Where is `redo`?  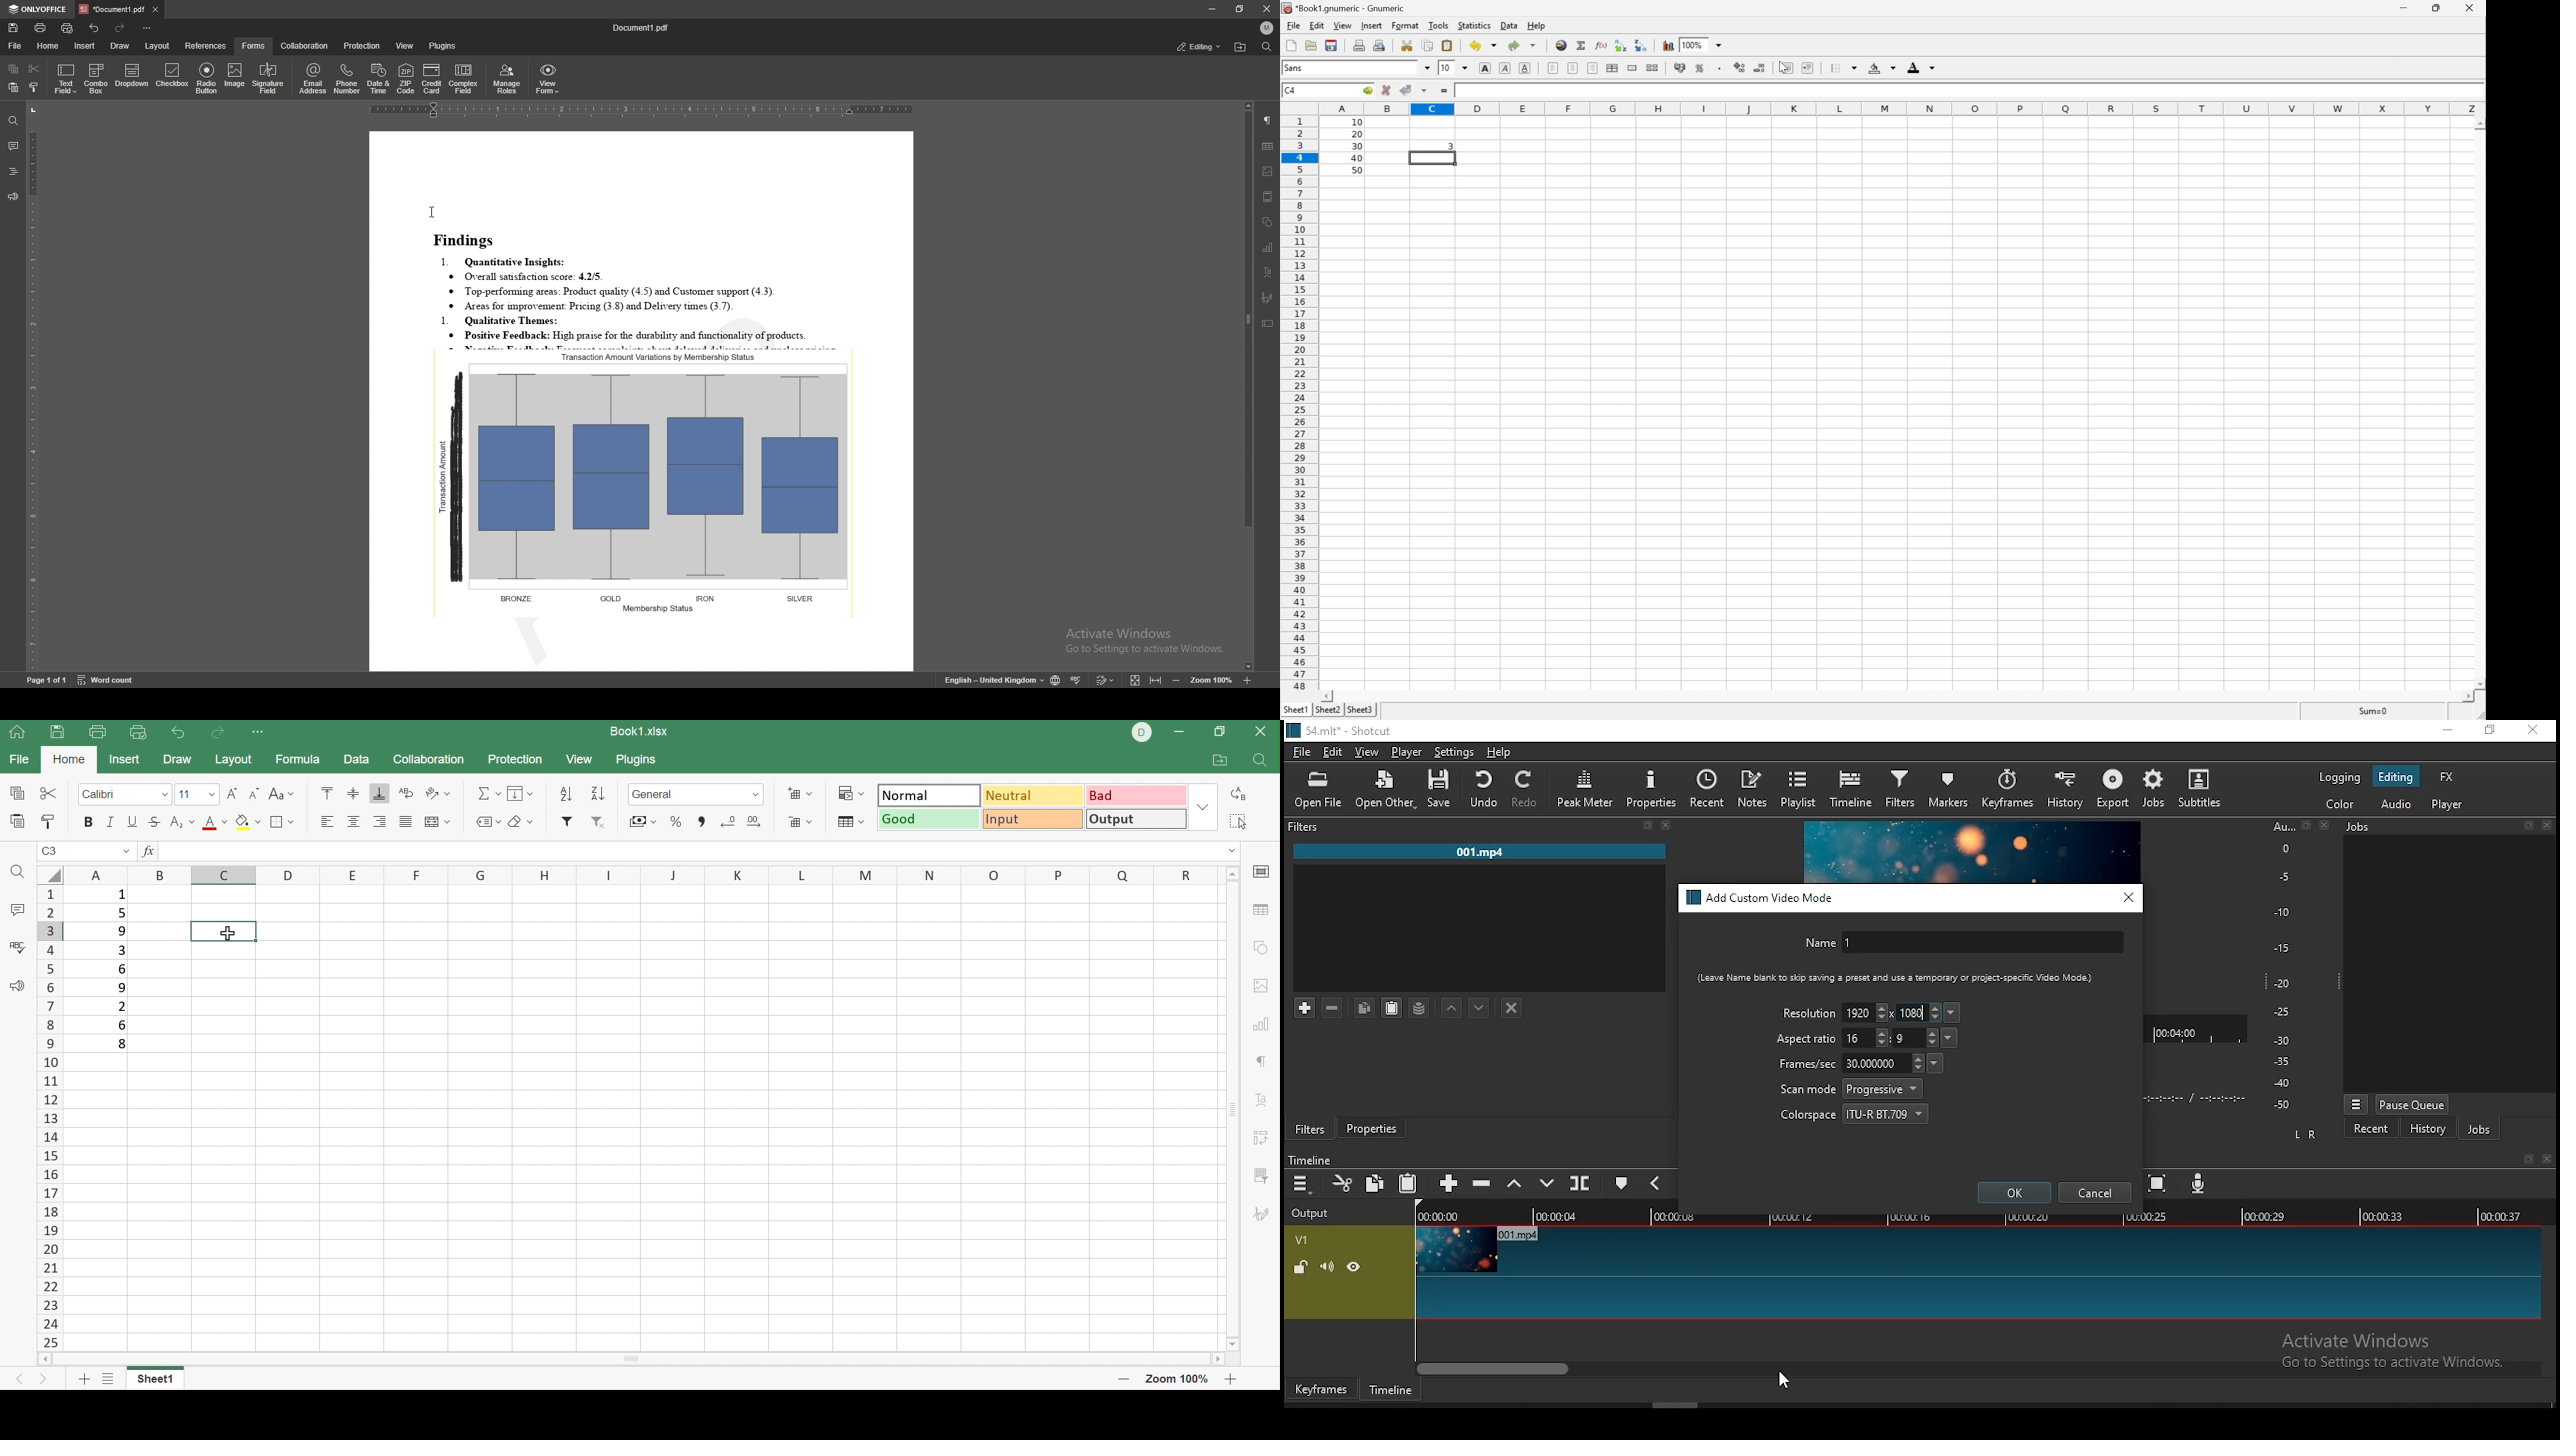
redo is located at coordinates (1527, 789).